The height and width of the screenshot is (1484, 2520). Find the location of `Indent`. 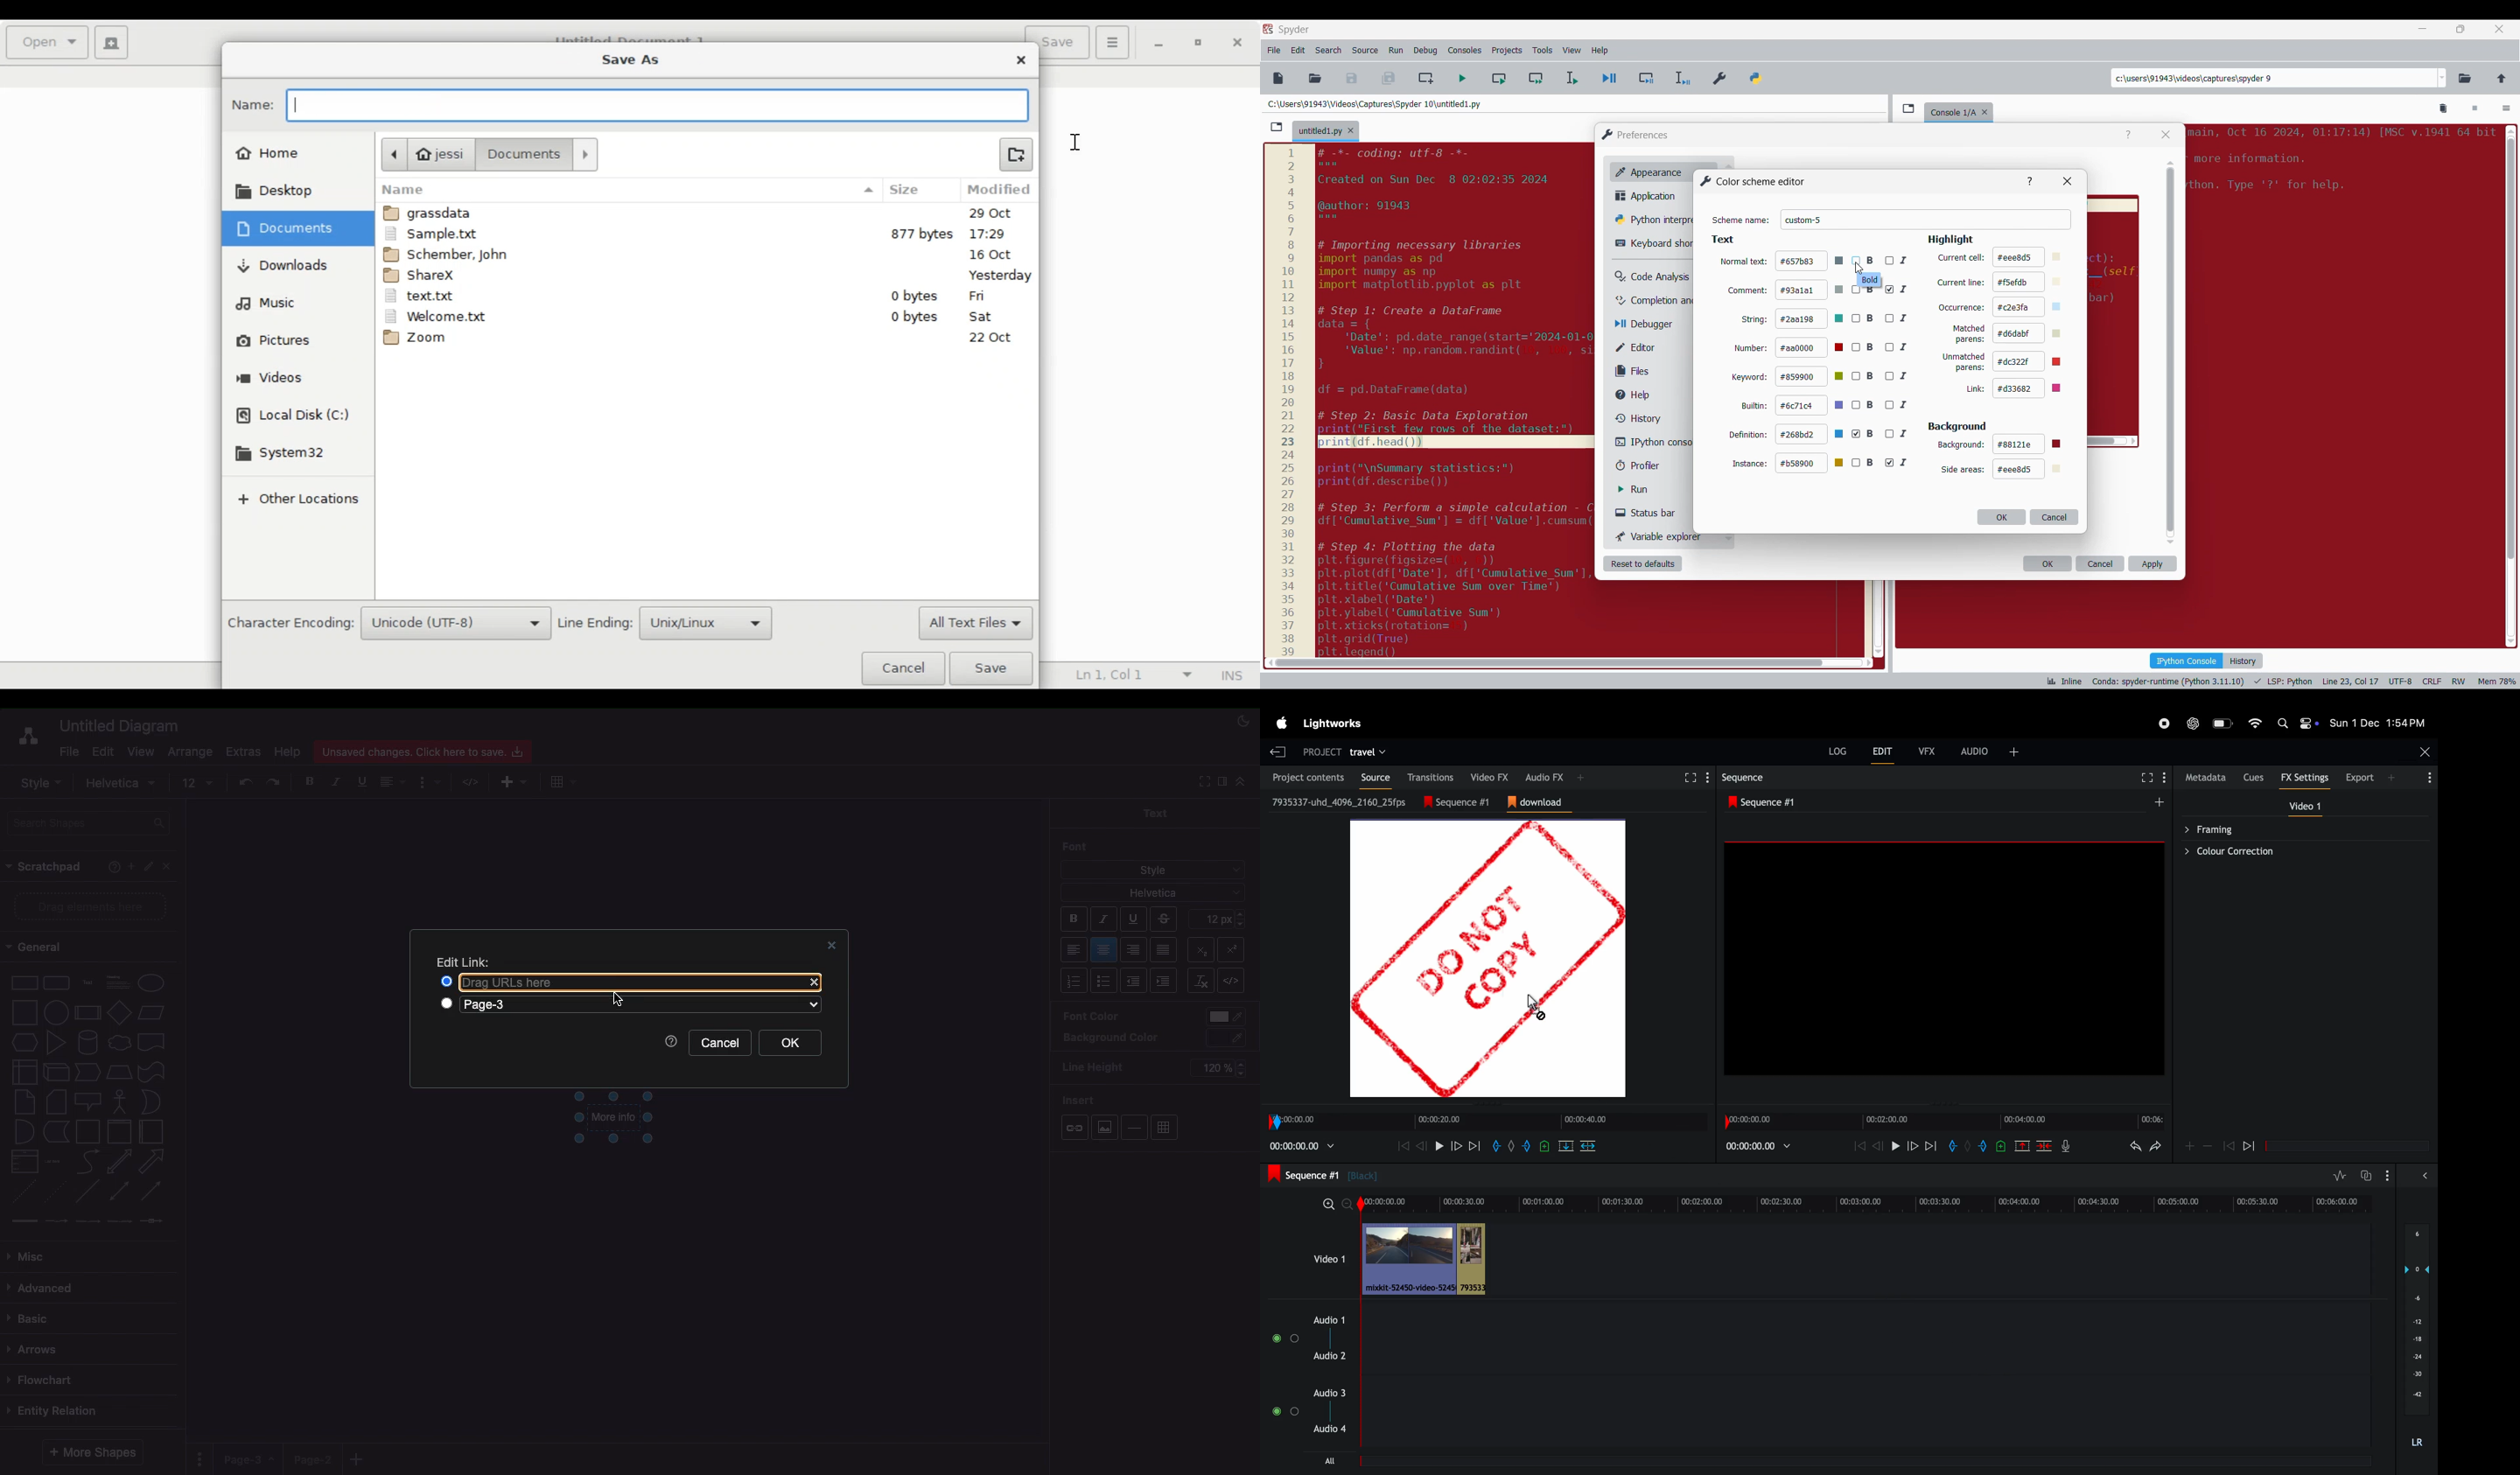

Indent is located at coordinates (1166, 982).